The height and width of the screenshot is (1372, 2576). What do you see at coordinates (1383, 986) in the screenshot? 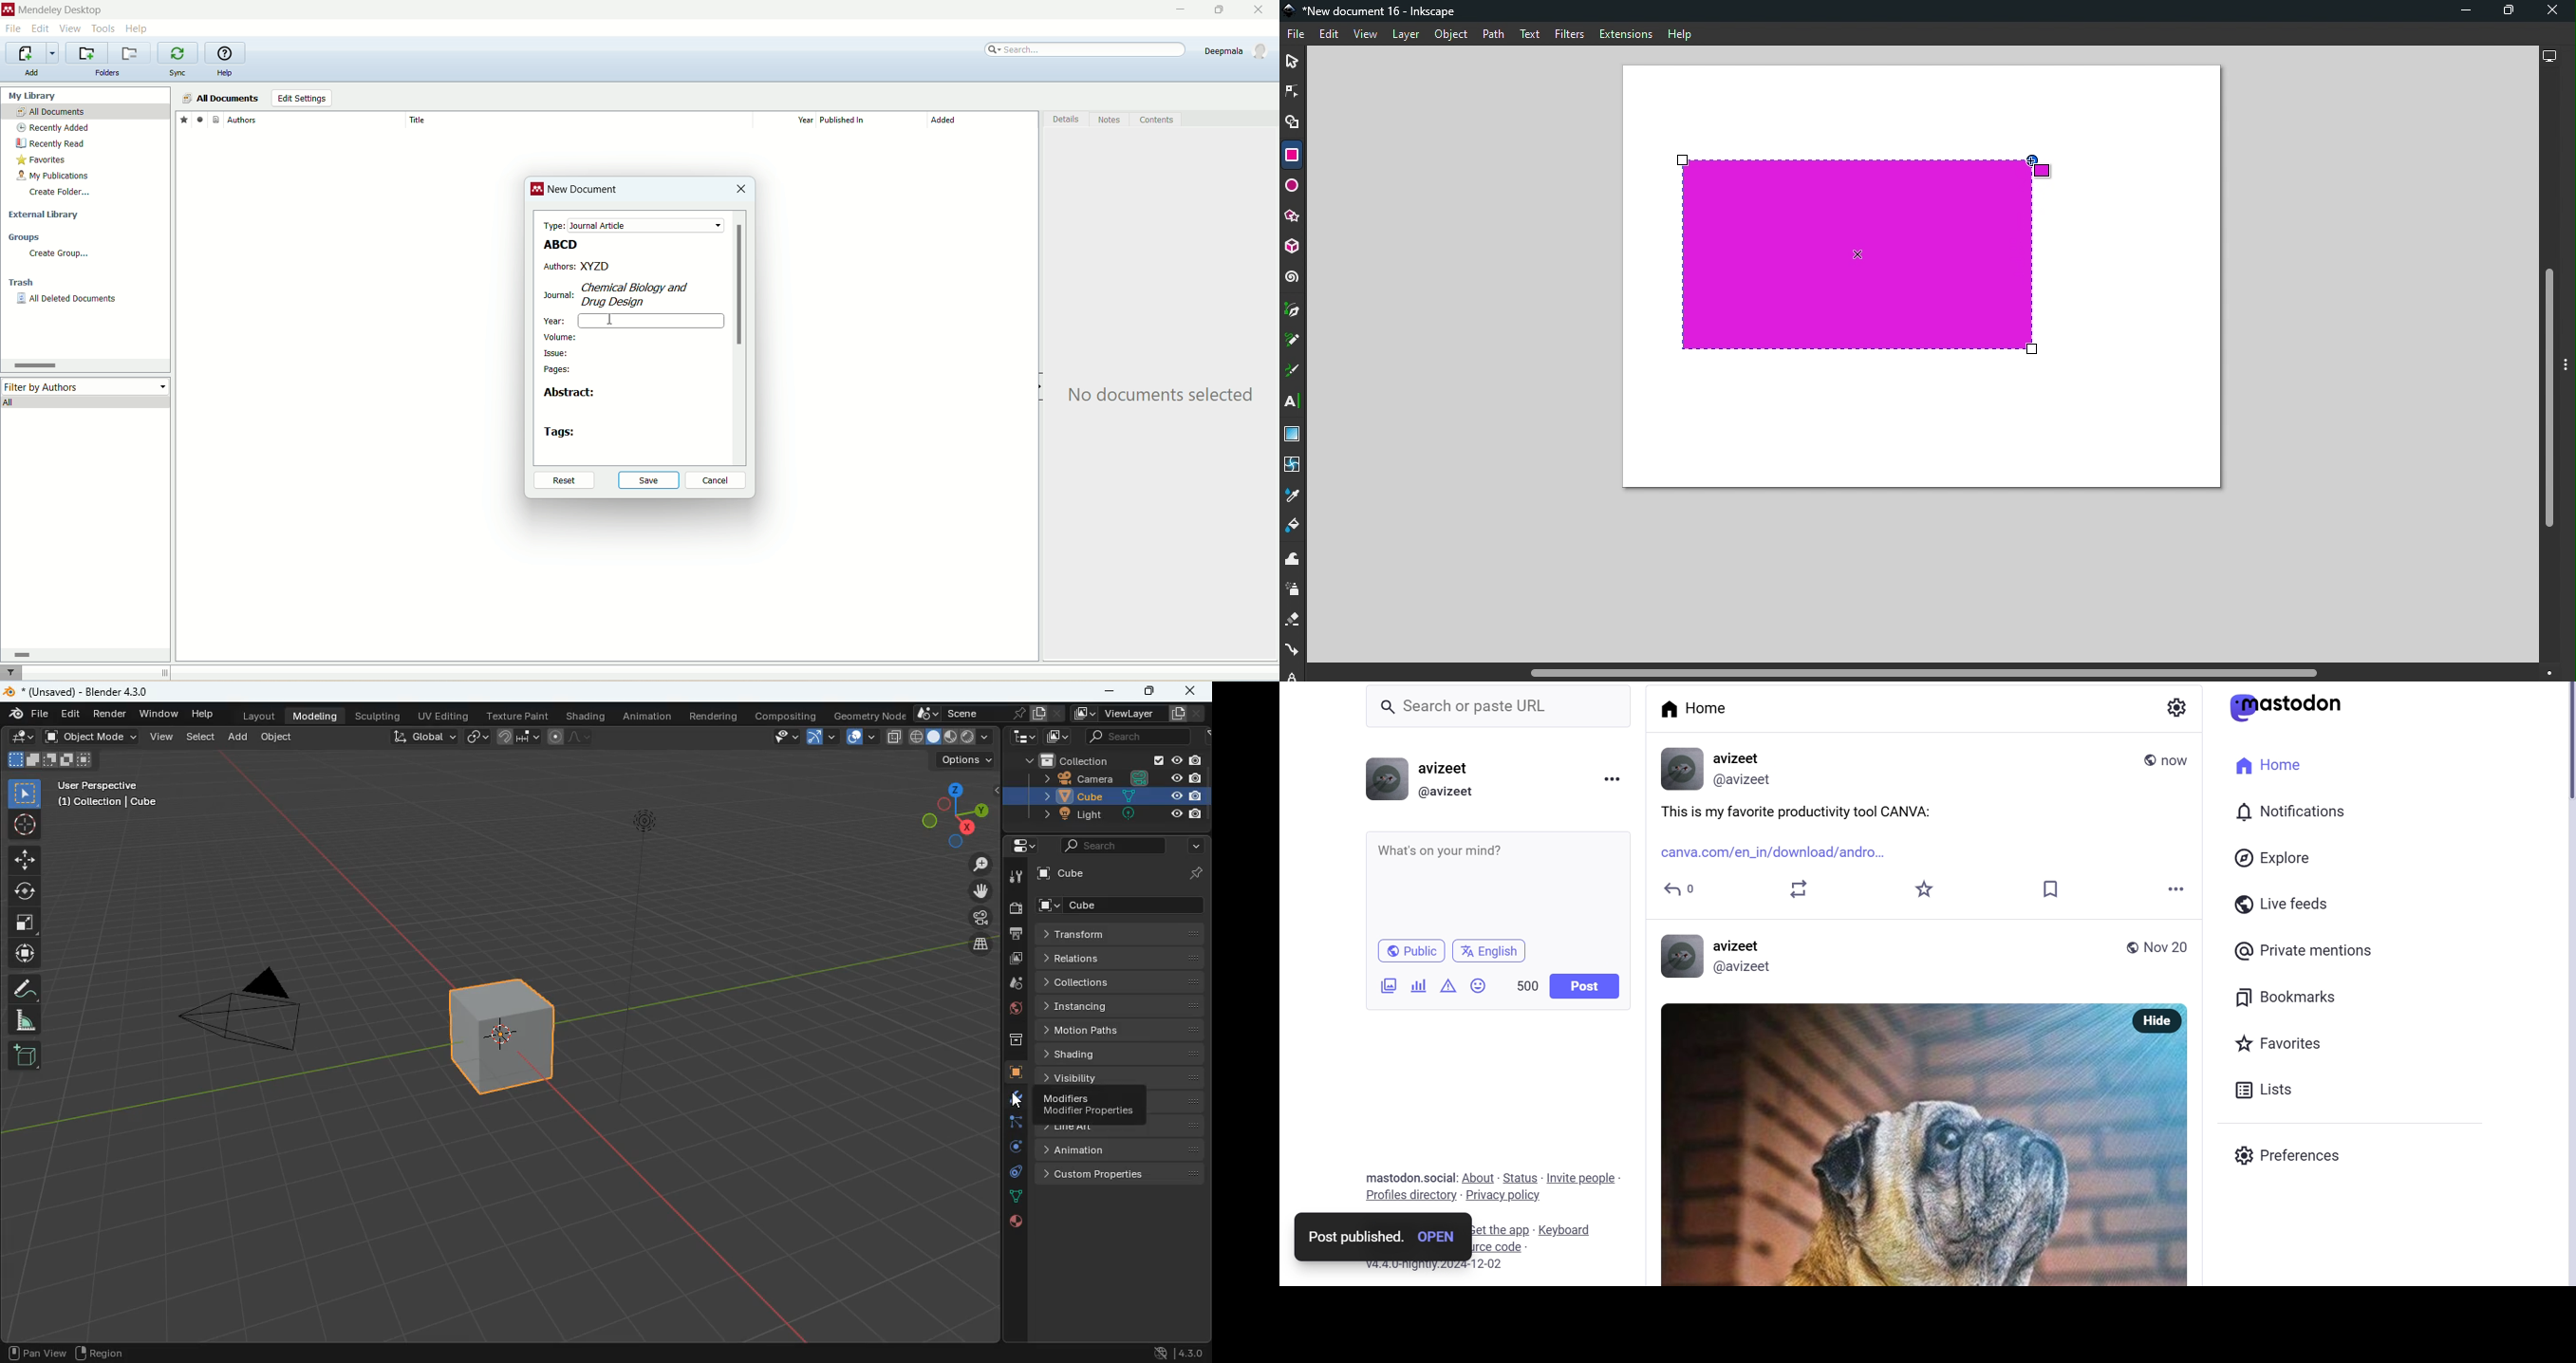
I see `add image` at bounding box center [1383, 986].